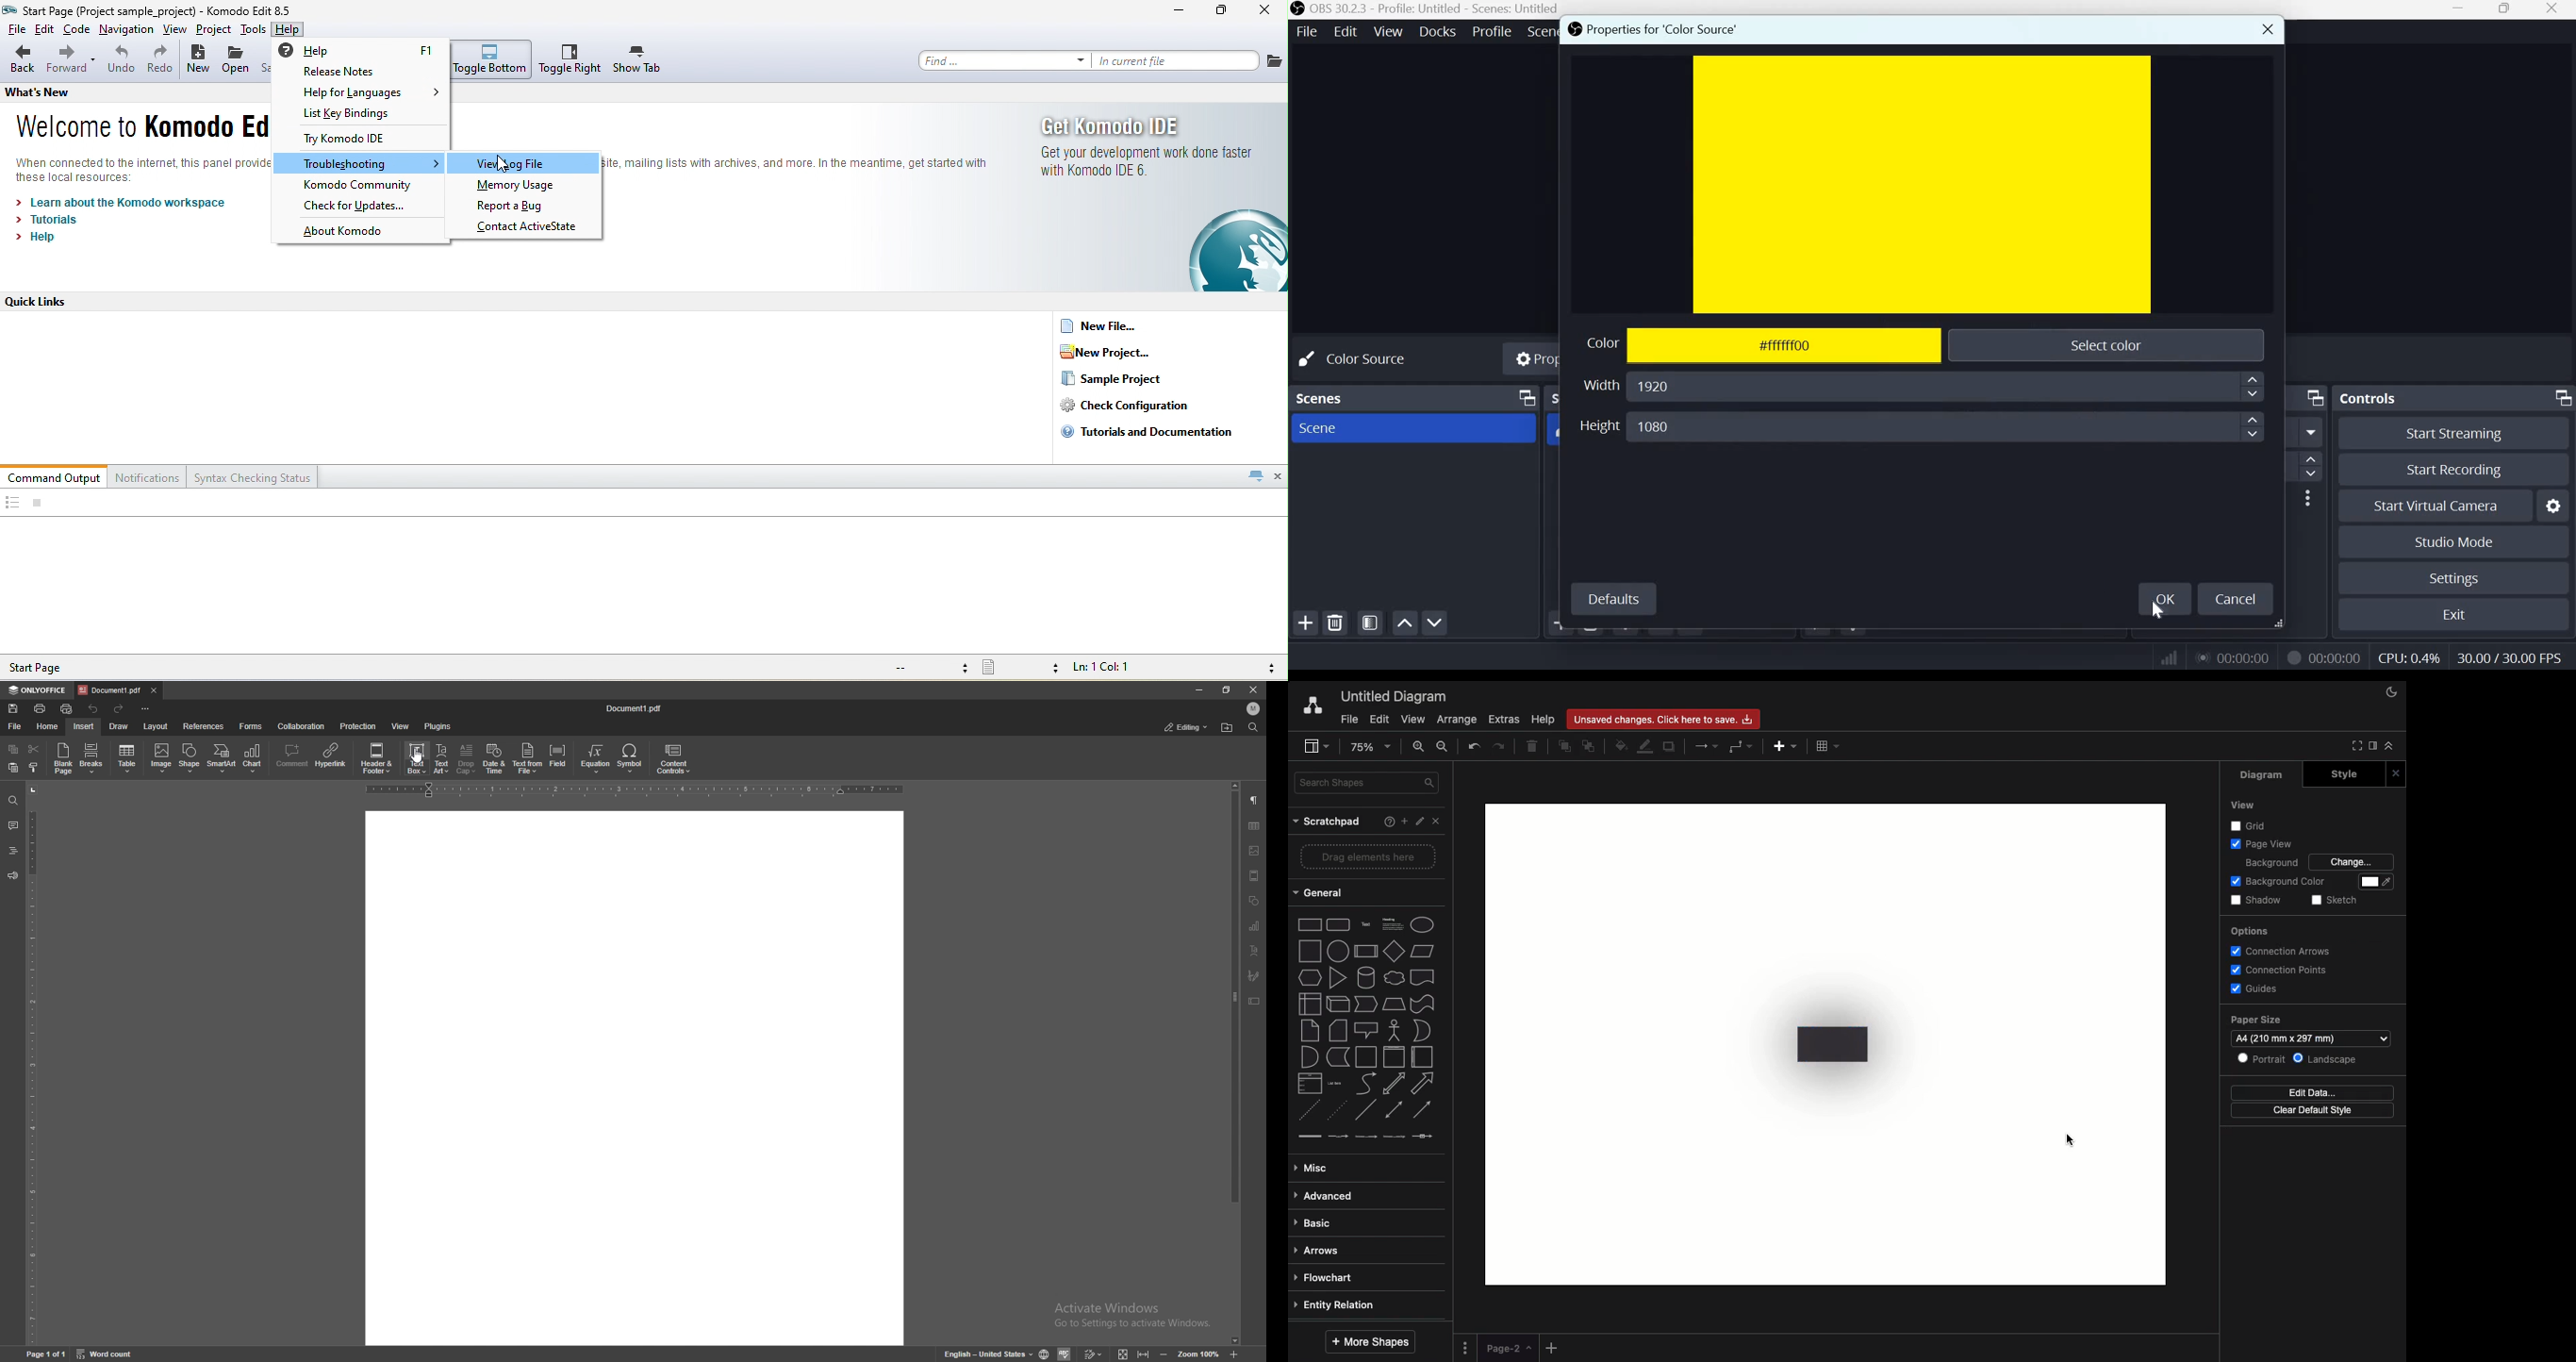 This screenshot has height=1372, width=2576. What do you see at coordinates (2251, 826) in the screenshot?
I see `` at bounding box center [2251, 826].